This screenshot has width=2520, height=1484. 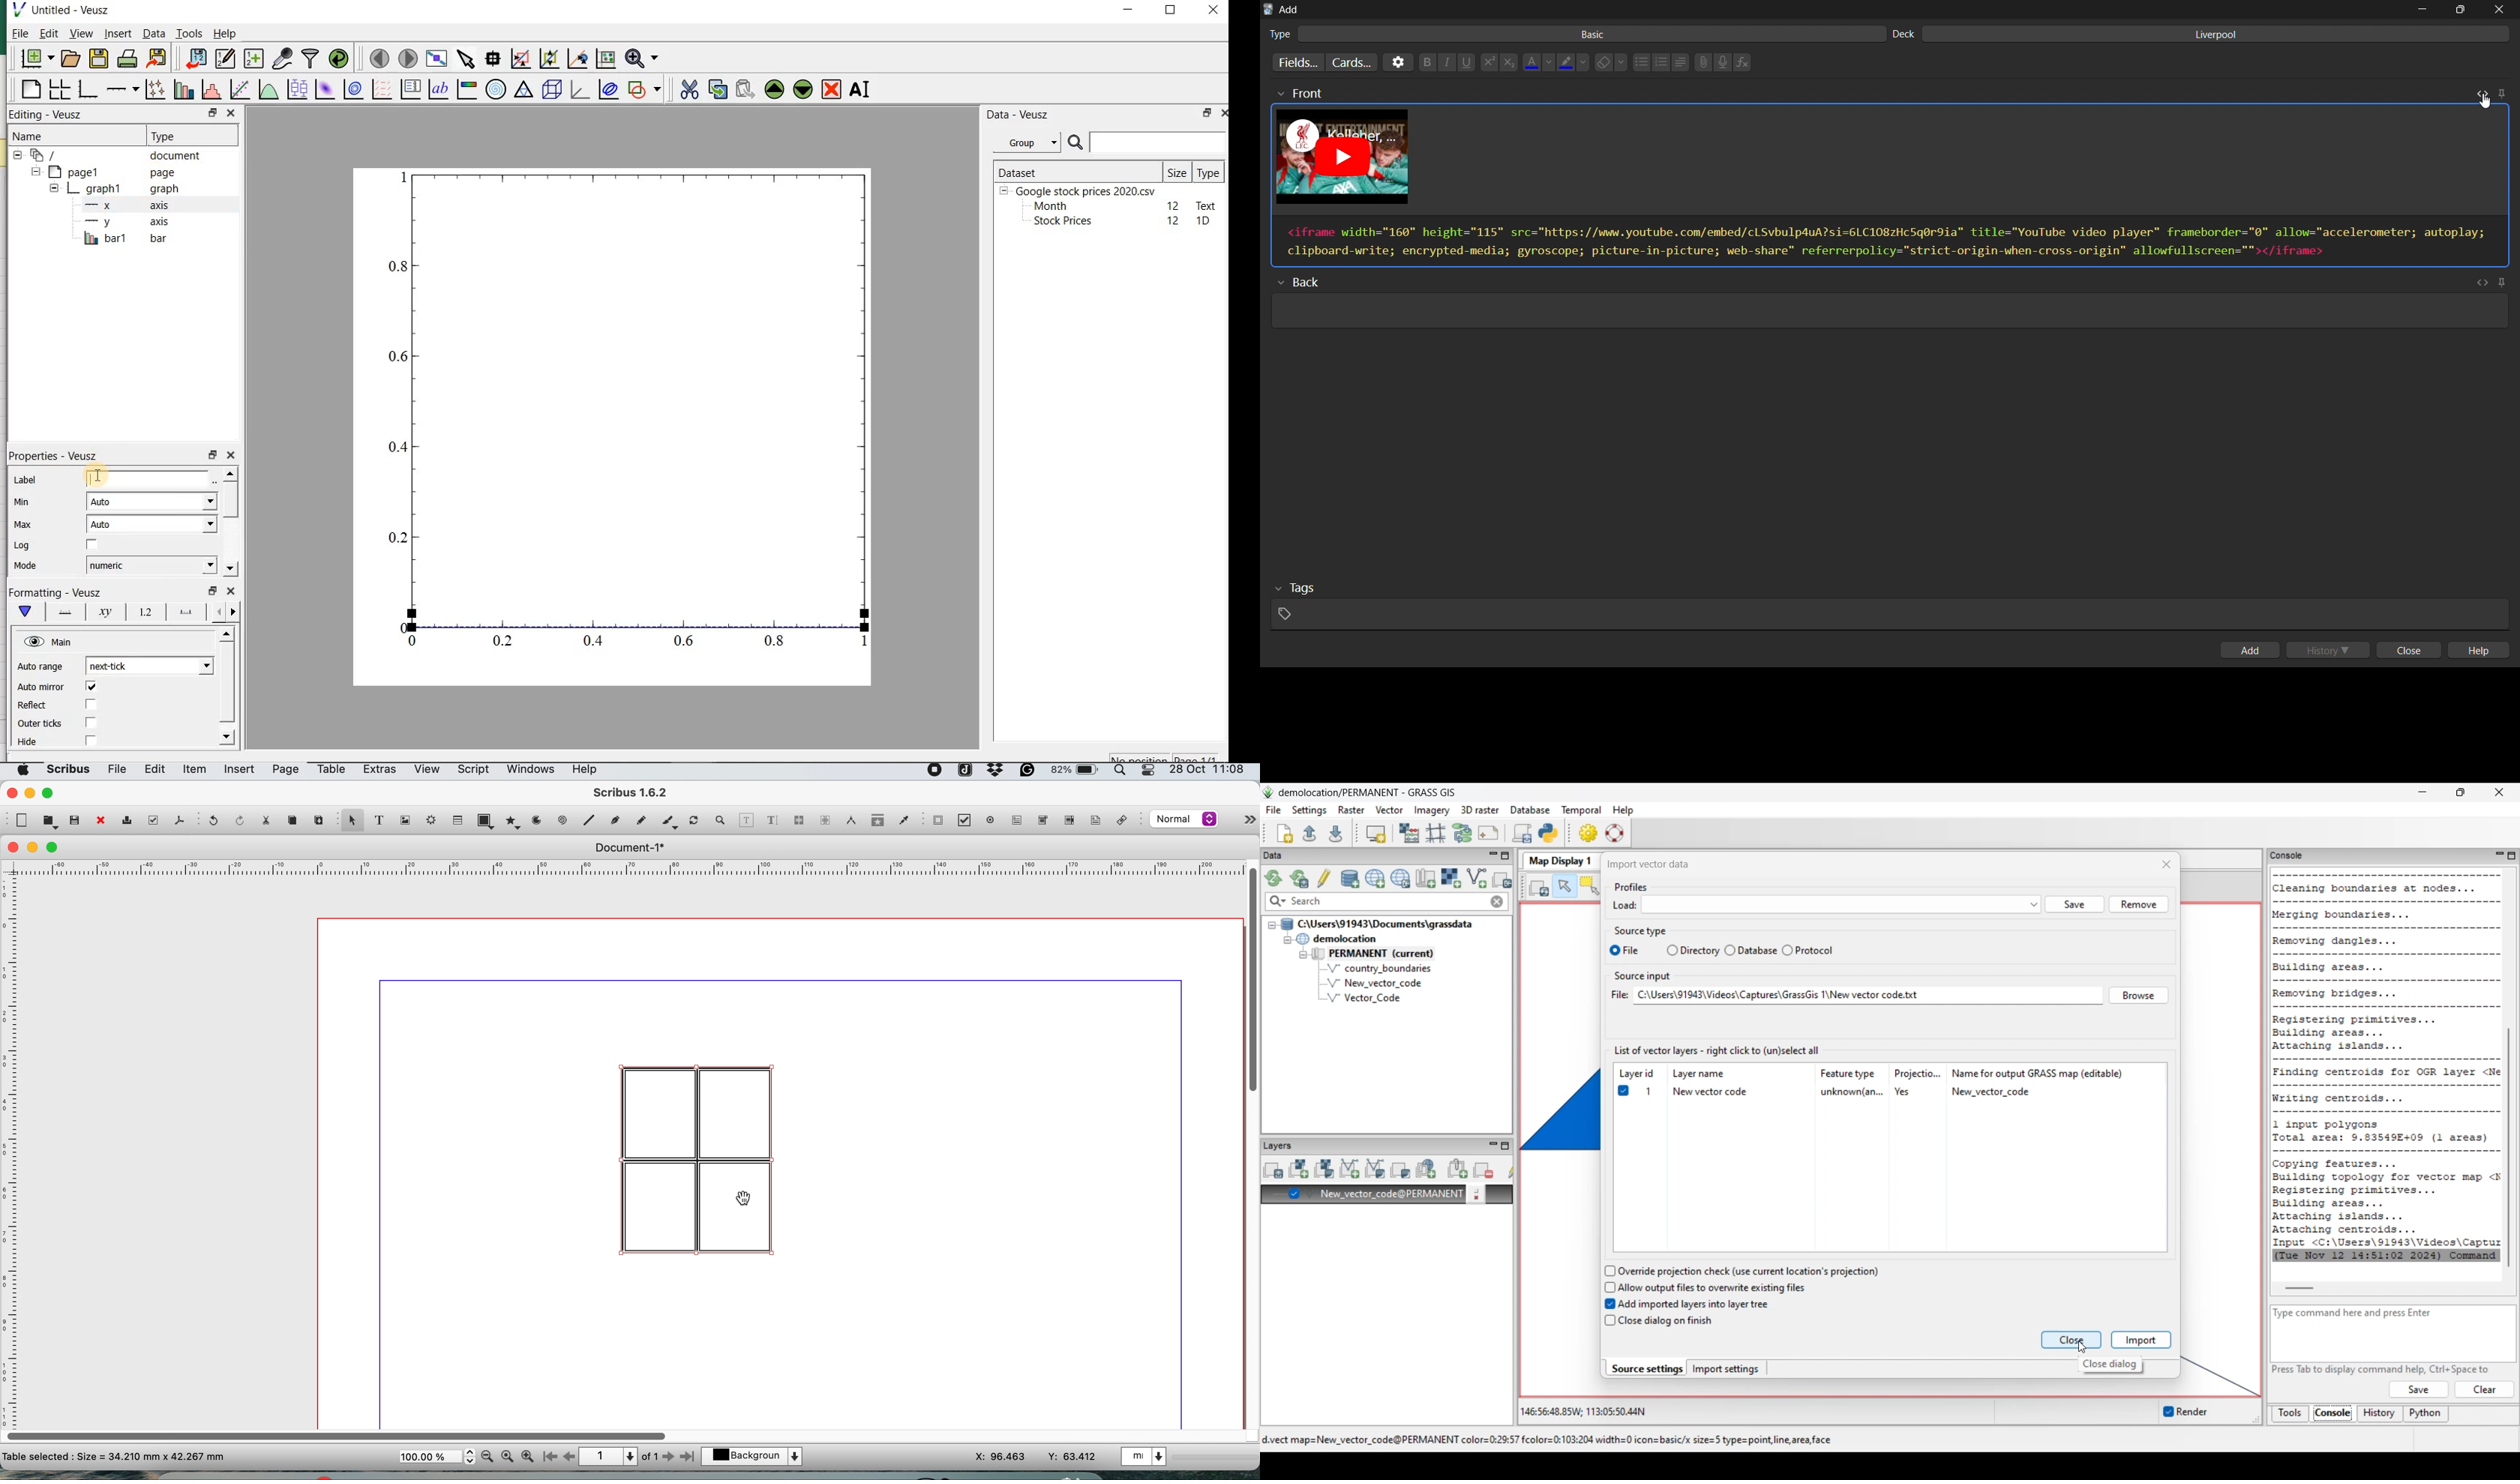 What do you see at coordinates (1661, 62) in the screenshot?
I see `ordered list` at bounding box center [1661, 62].